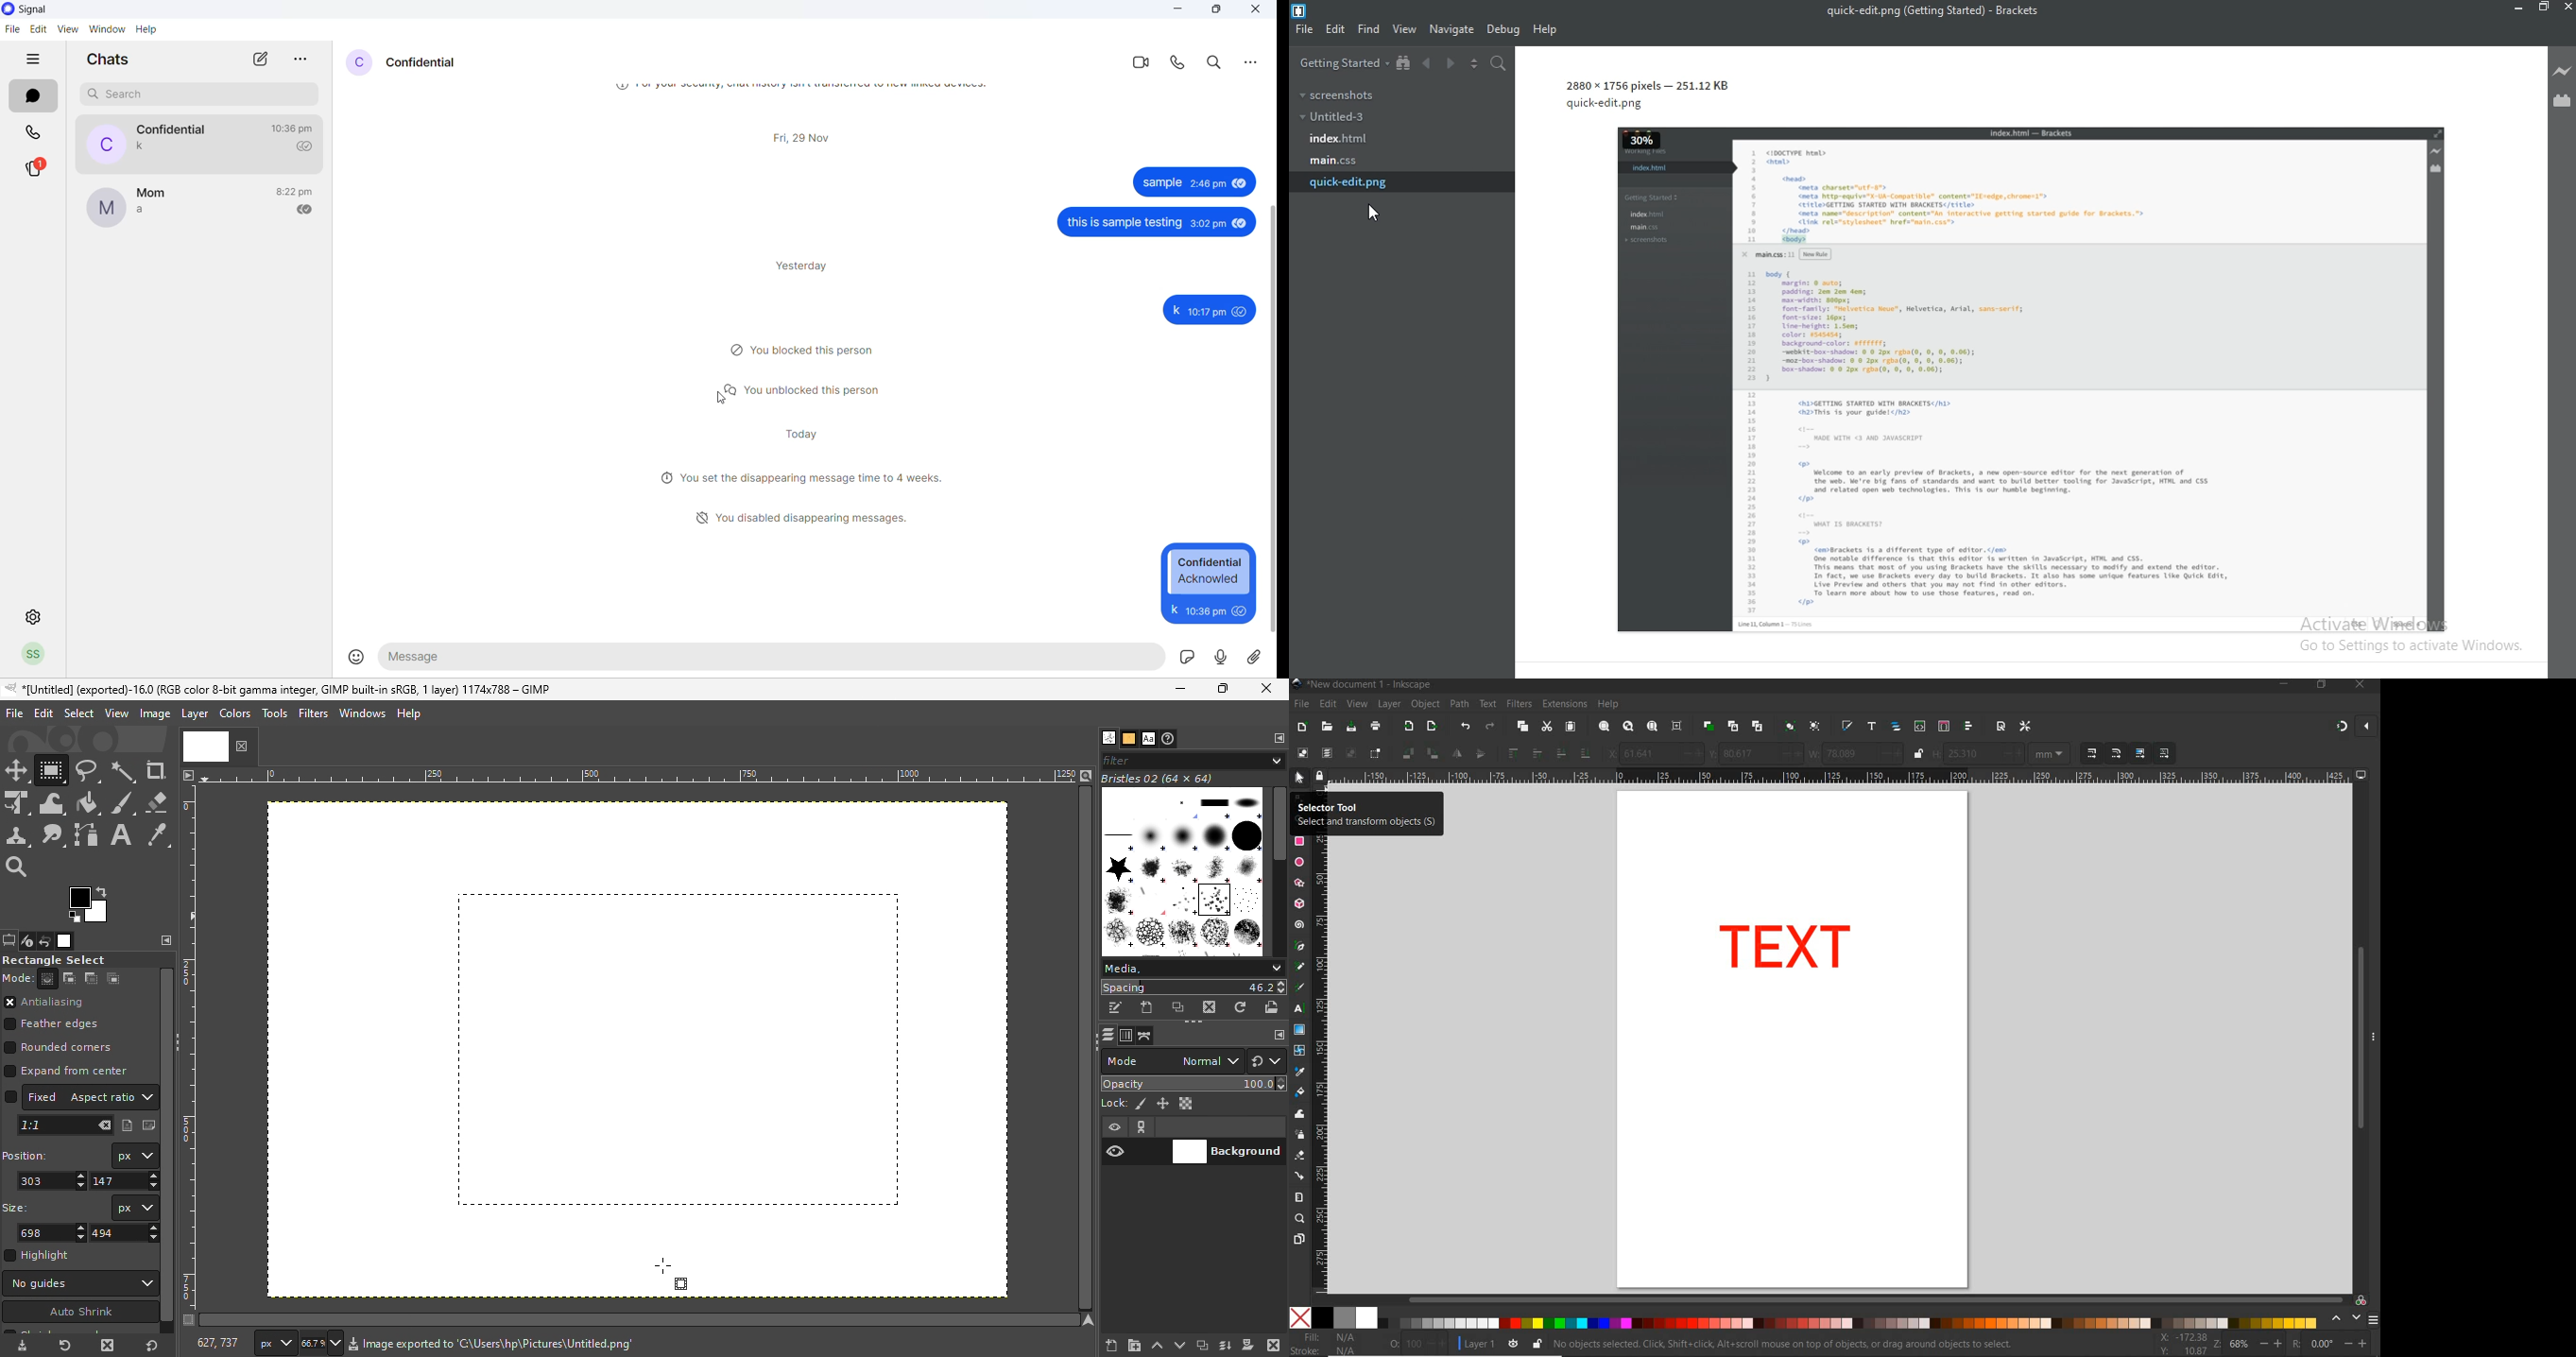  What do you see at coordinates (2361, 1300) in the screenshot?
I see `color managed code` at bounding box center [2361, 1300].